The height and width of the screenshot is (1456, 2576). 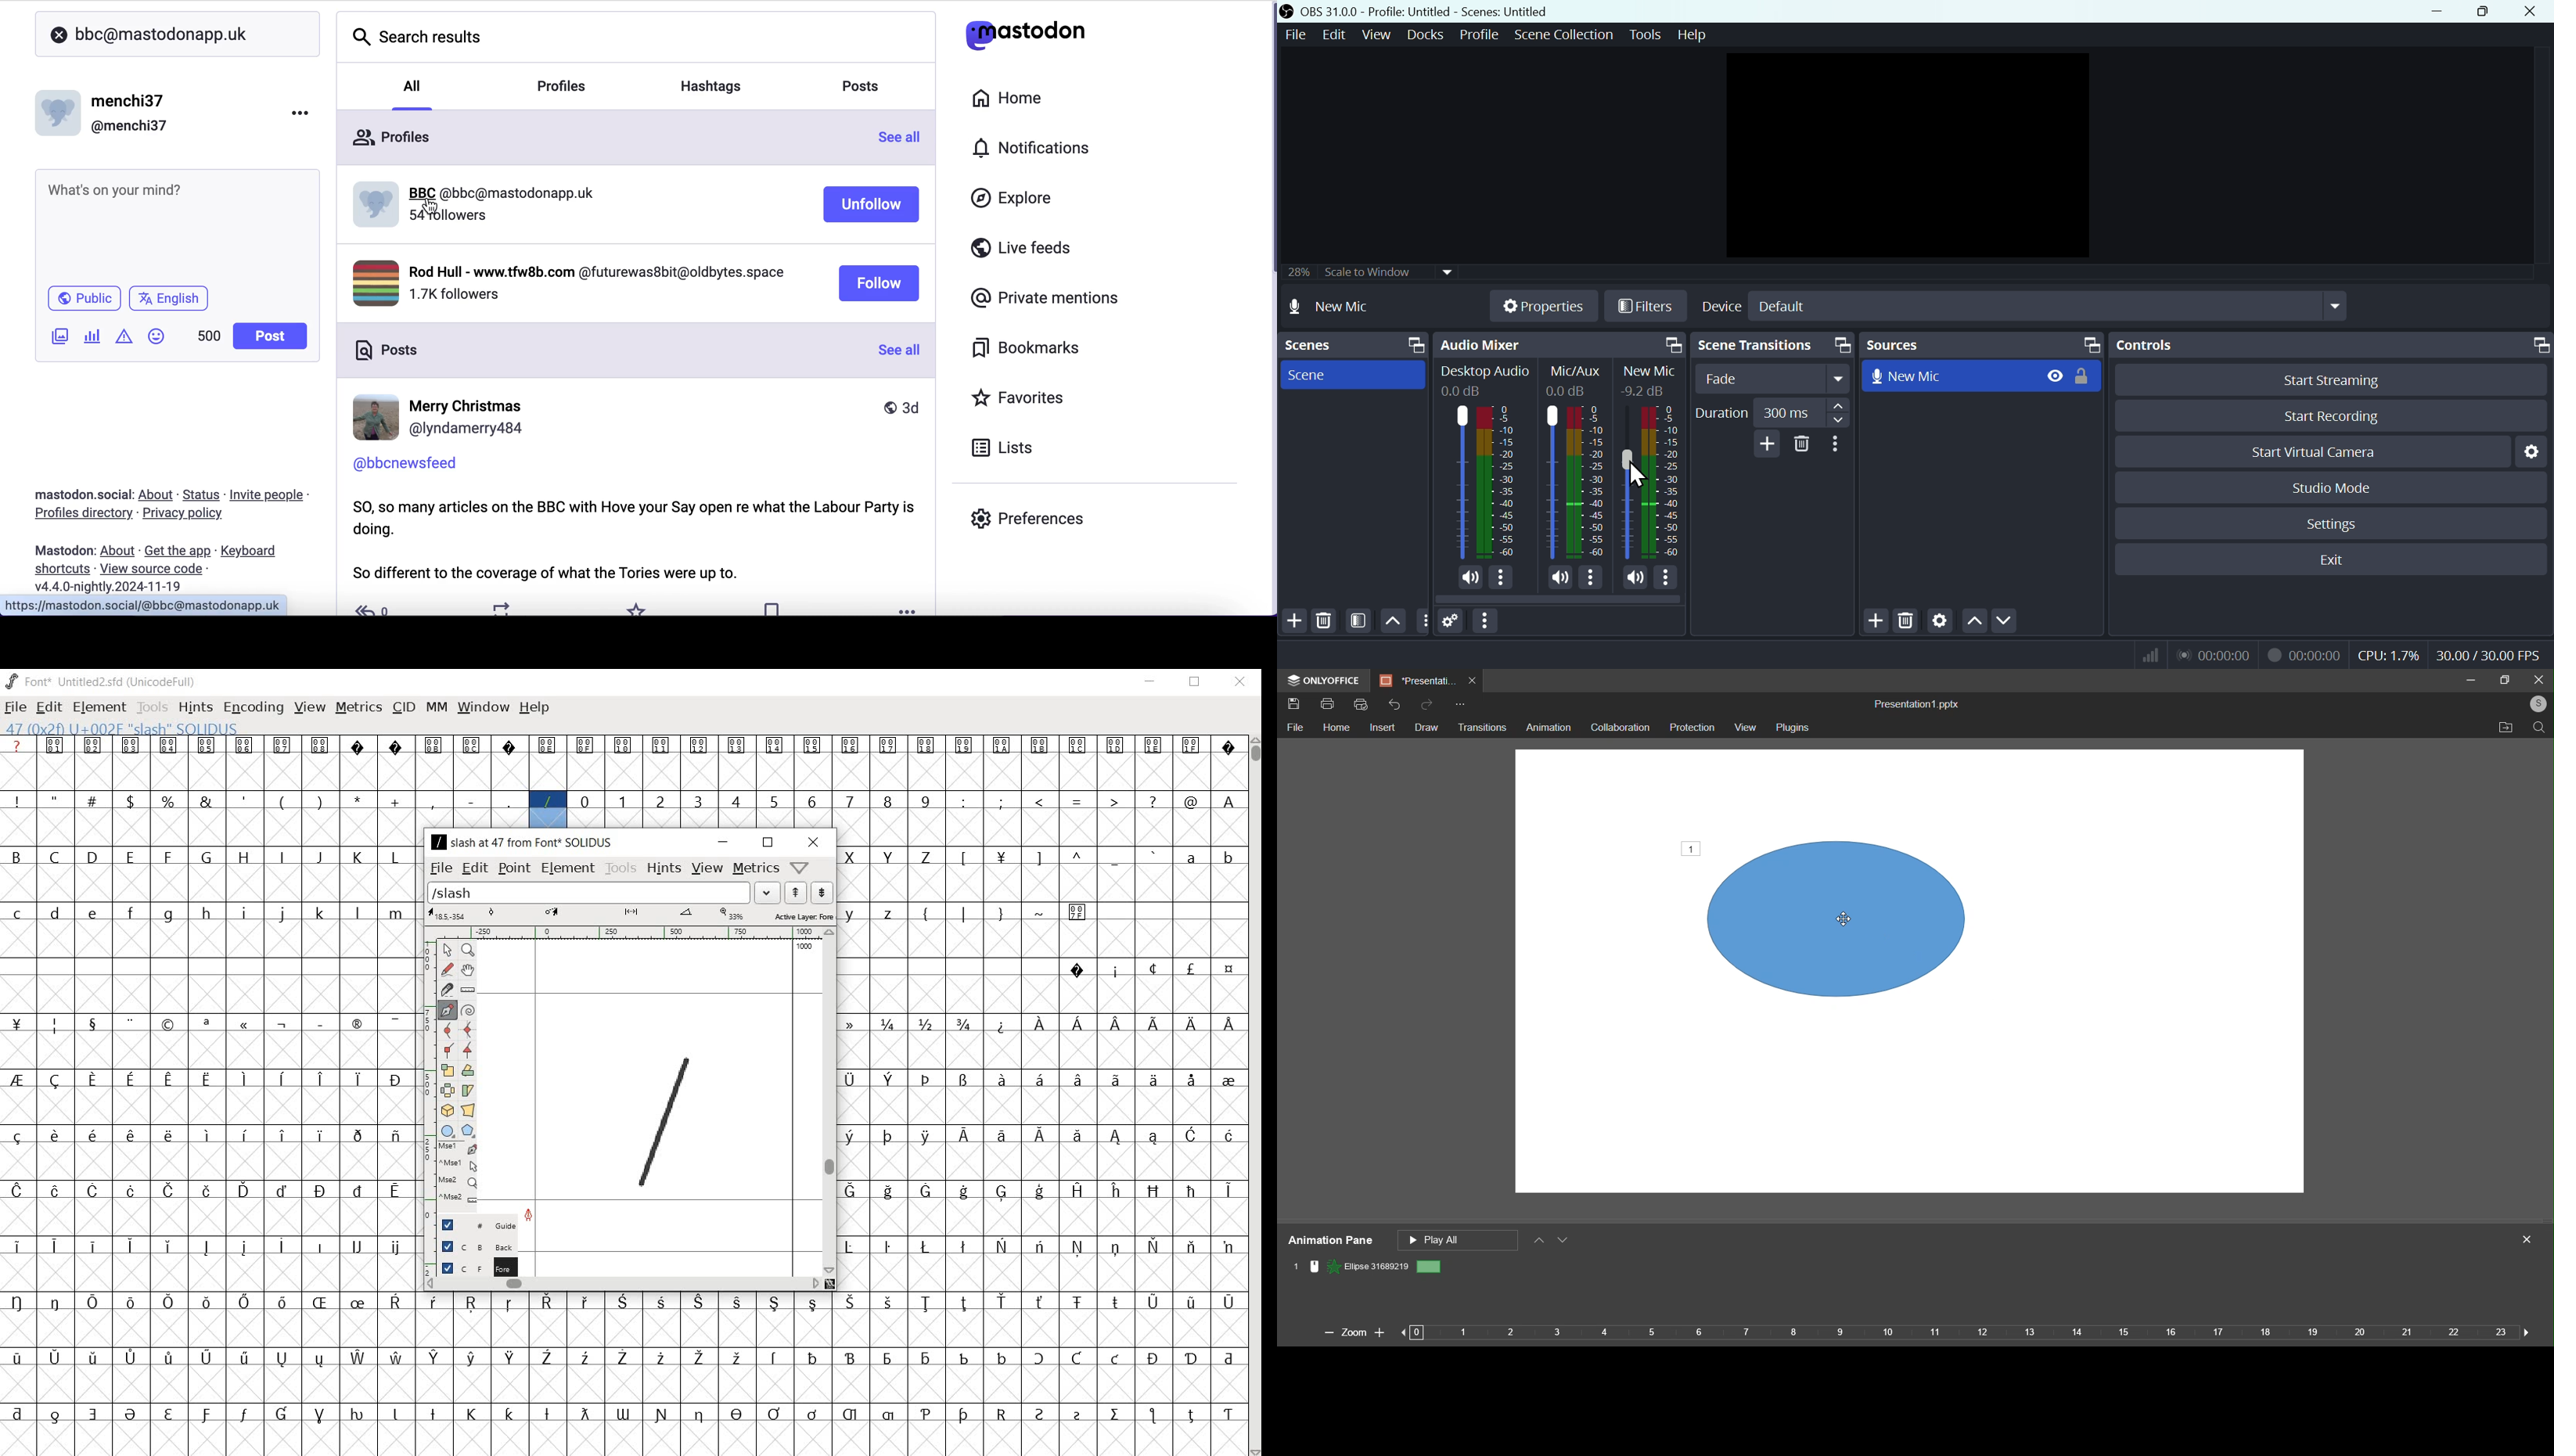 What do you see at coordinates (1792, 728) in the screenshot?
I see `plugins` at bounding box center [1792, 728].